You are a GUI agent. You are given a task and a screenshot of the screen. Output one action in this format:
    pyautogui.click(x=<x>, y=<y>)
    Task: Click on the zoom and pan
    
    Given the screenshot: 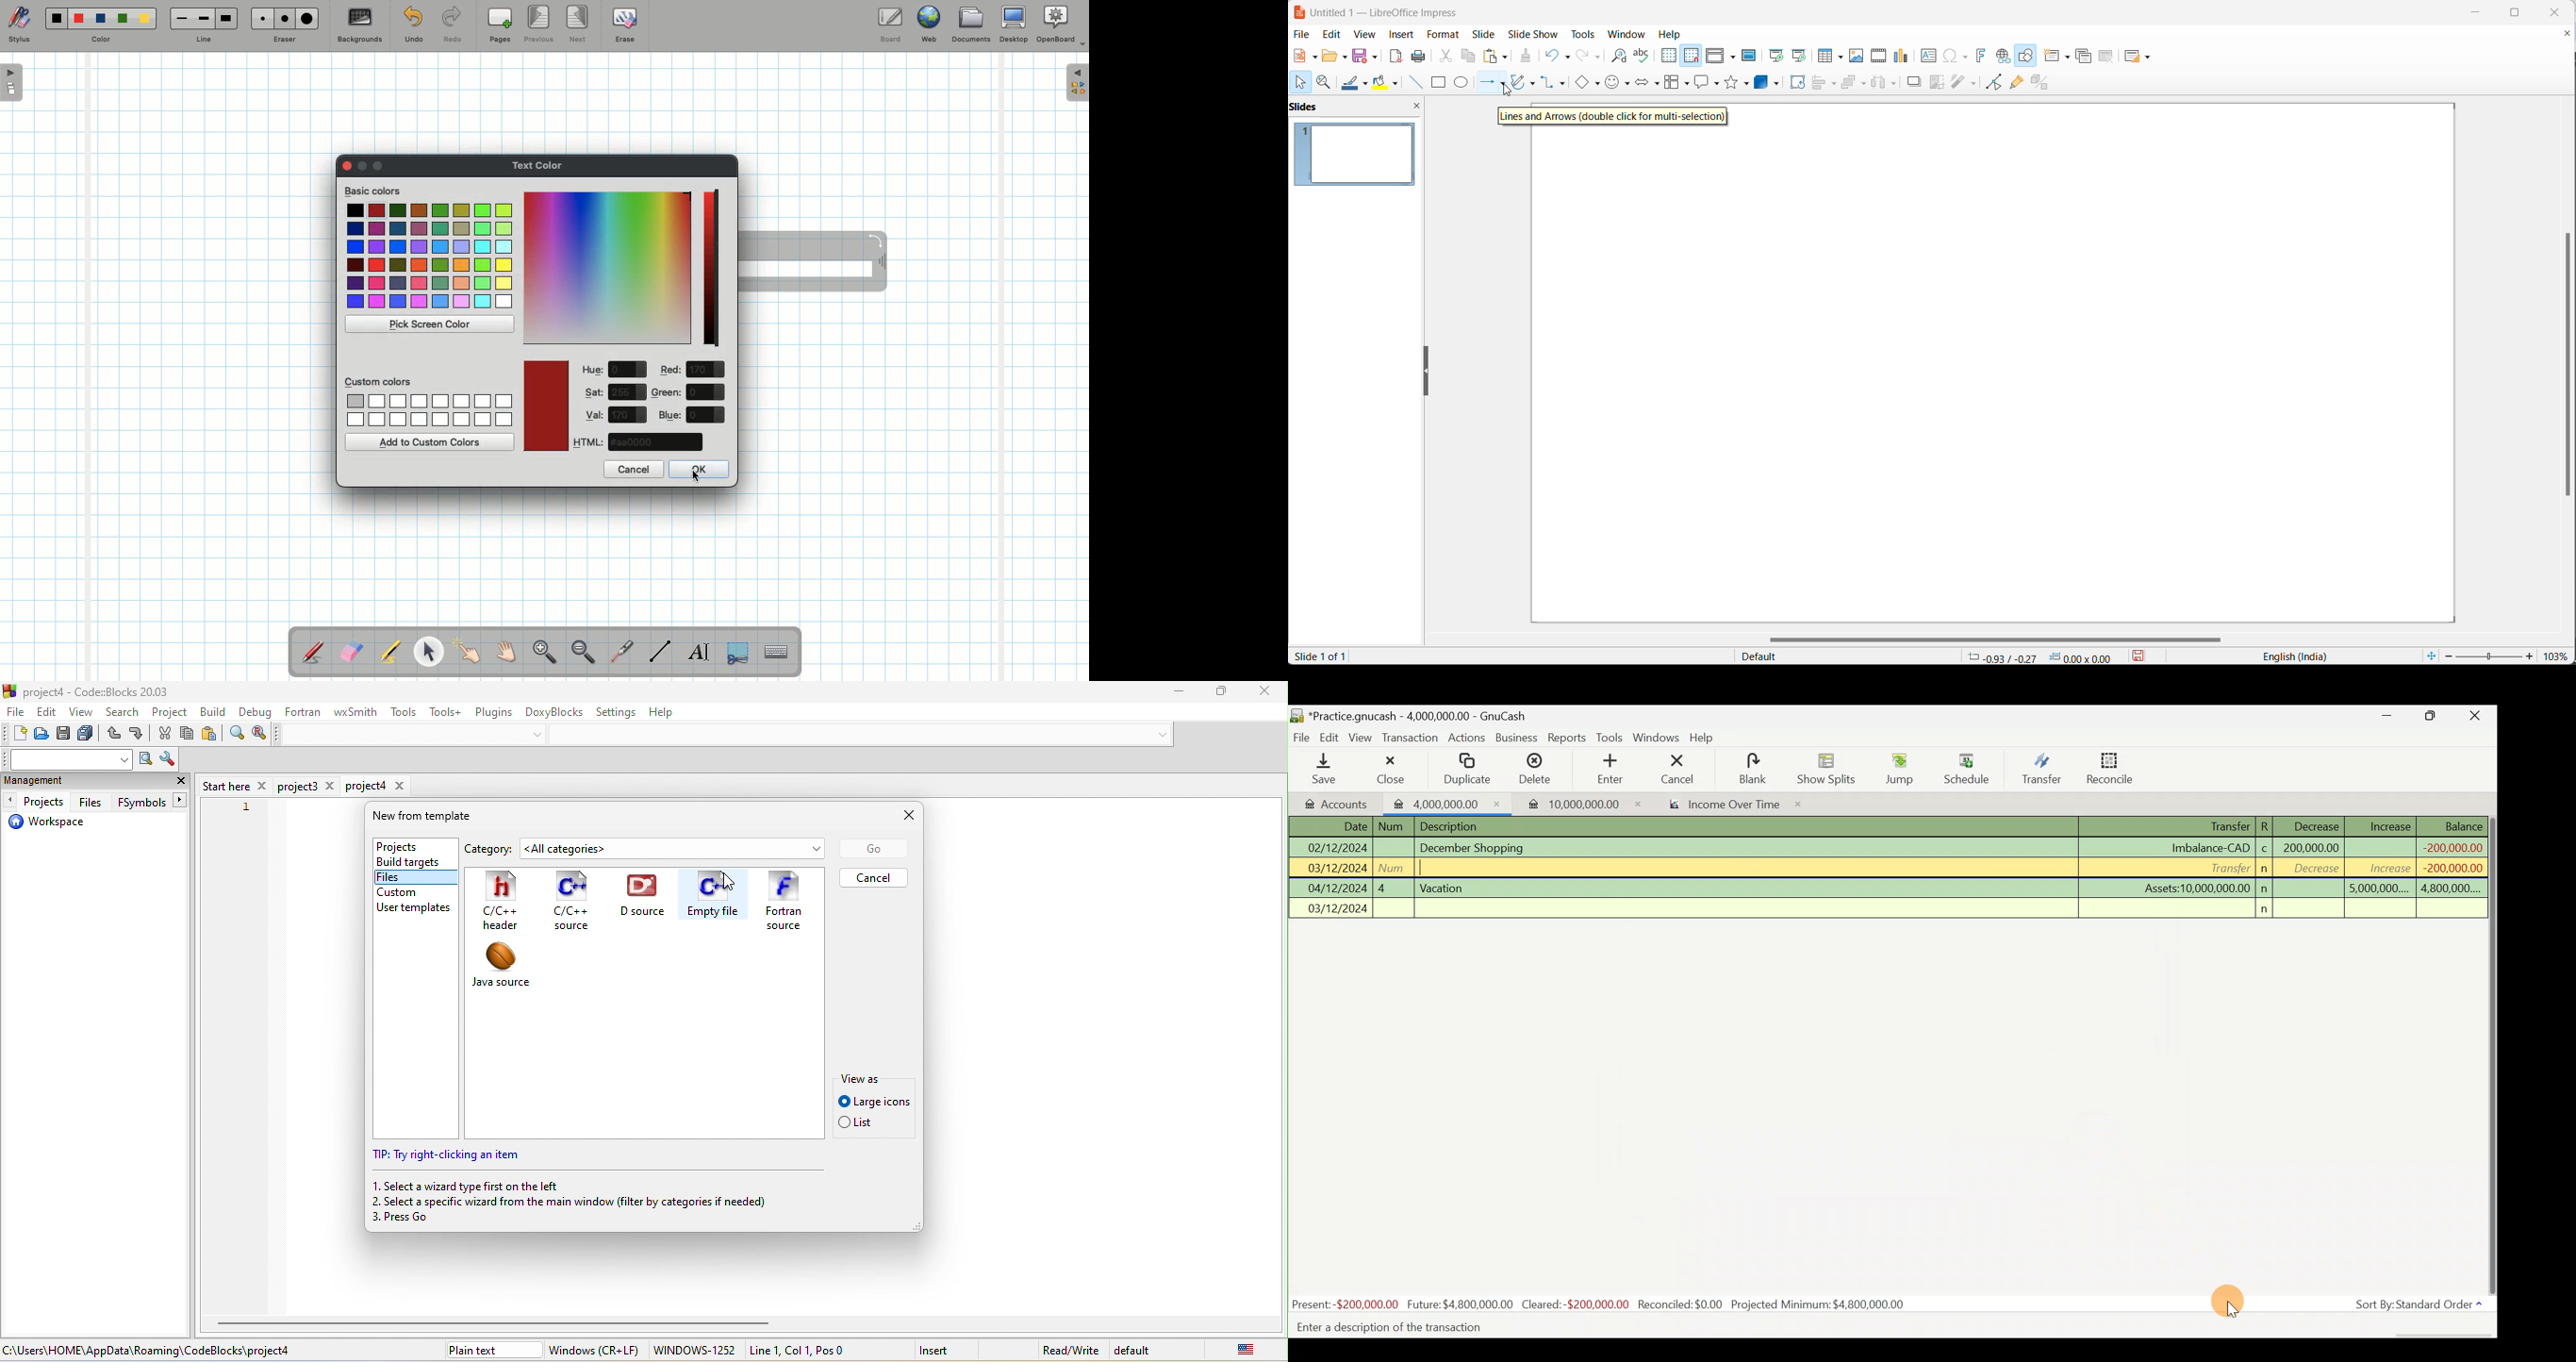 What is the action you would take?
    pyautogui.click(x=1325, y=82)
    